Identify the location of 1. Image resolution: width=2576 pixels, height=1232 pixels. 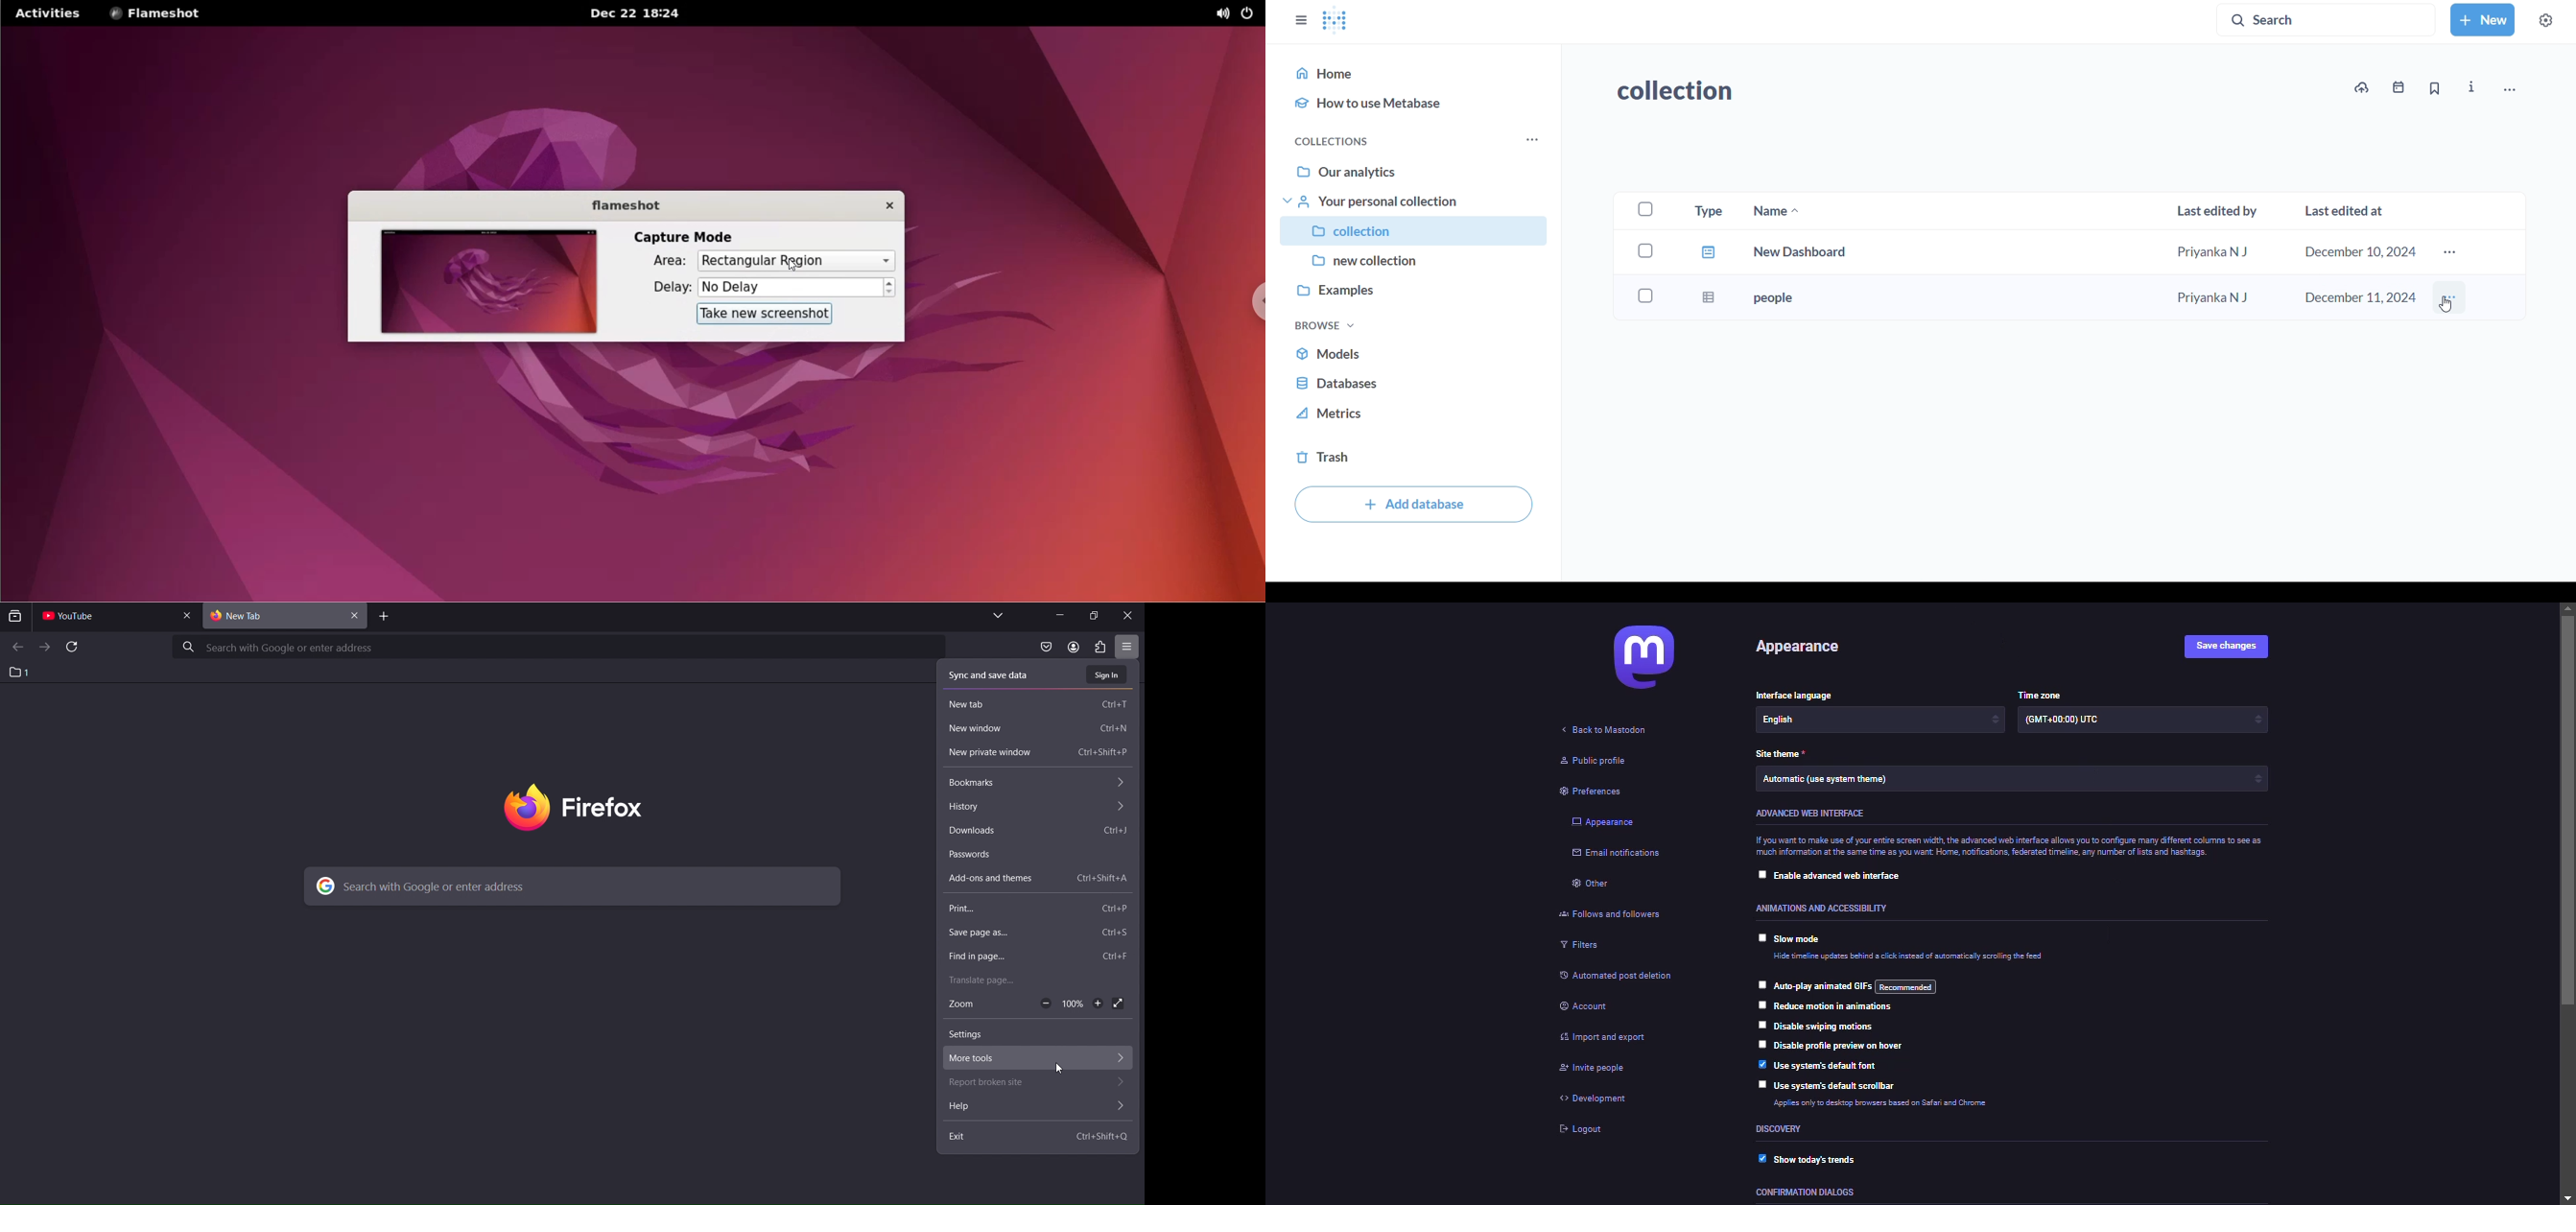
(20, 672).